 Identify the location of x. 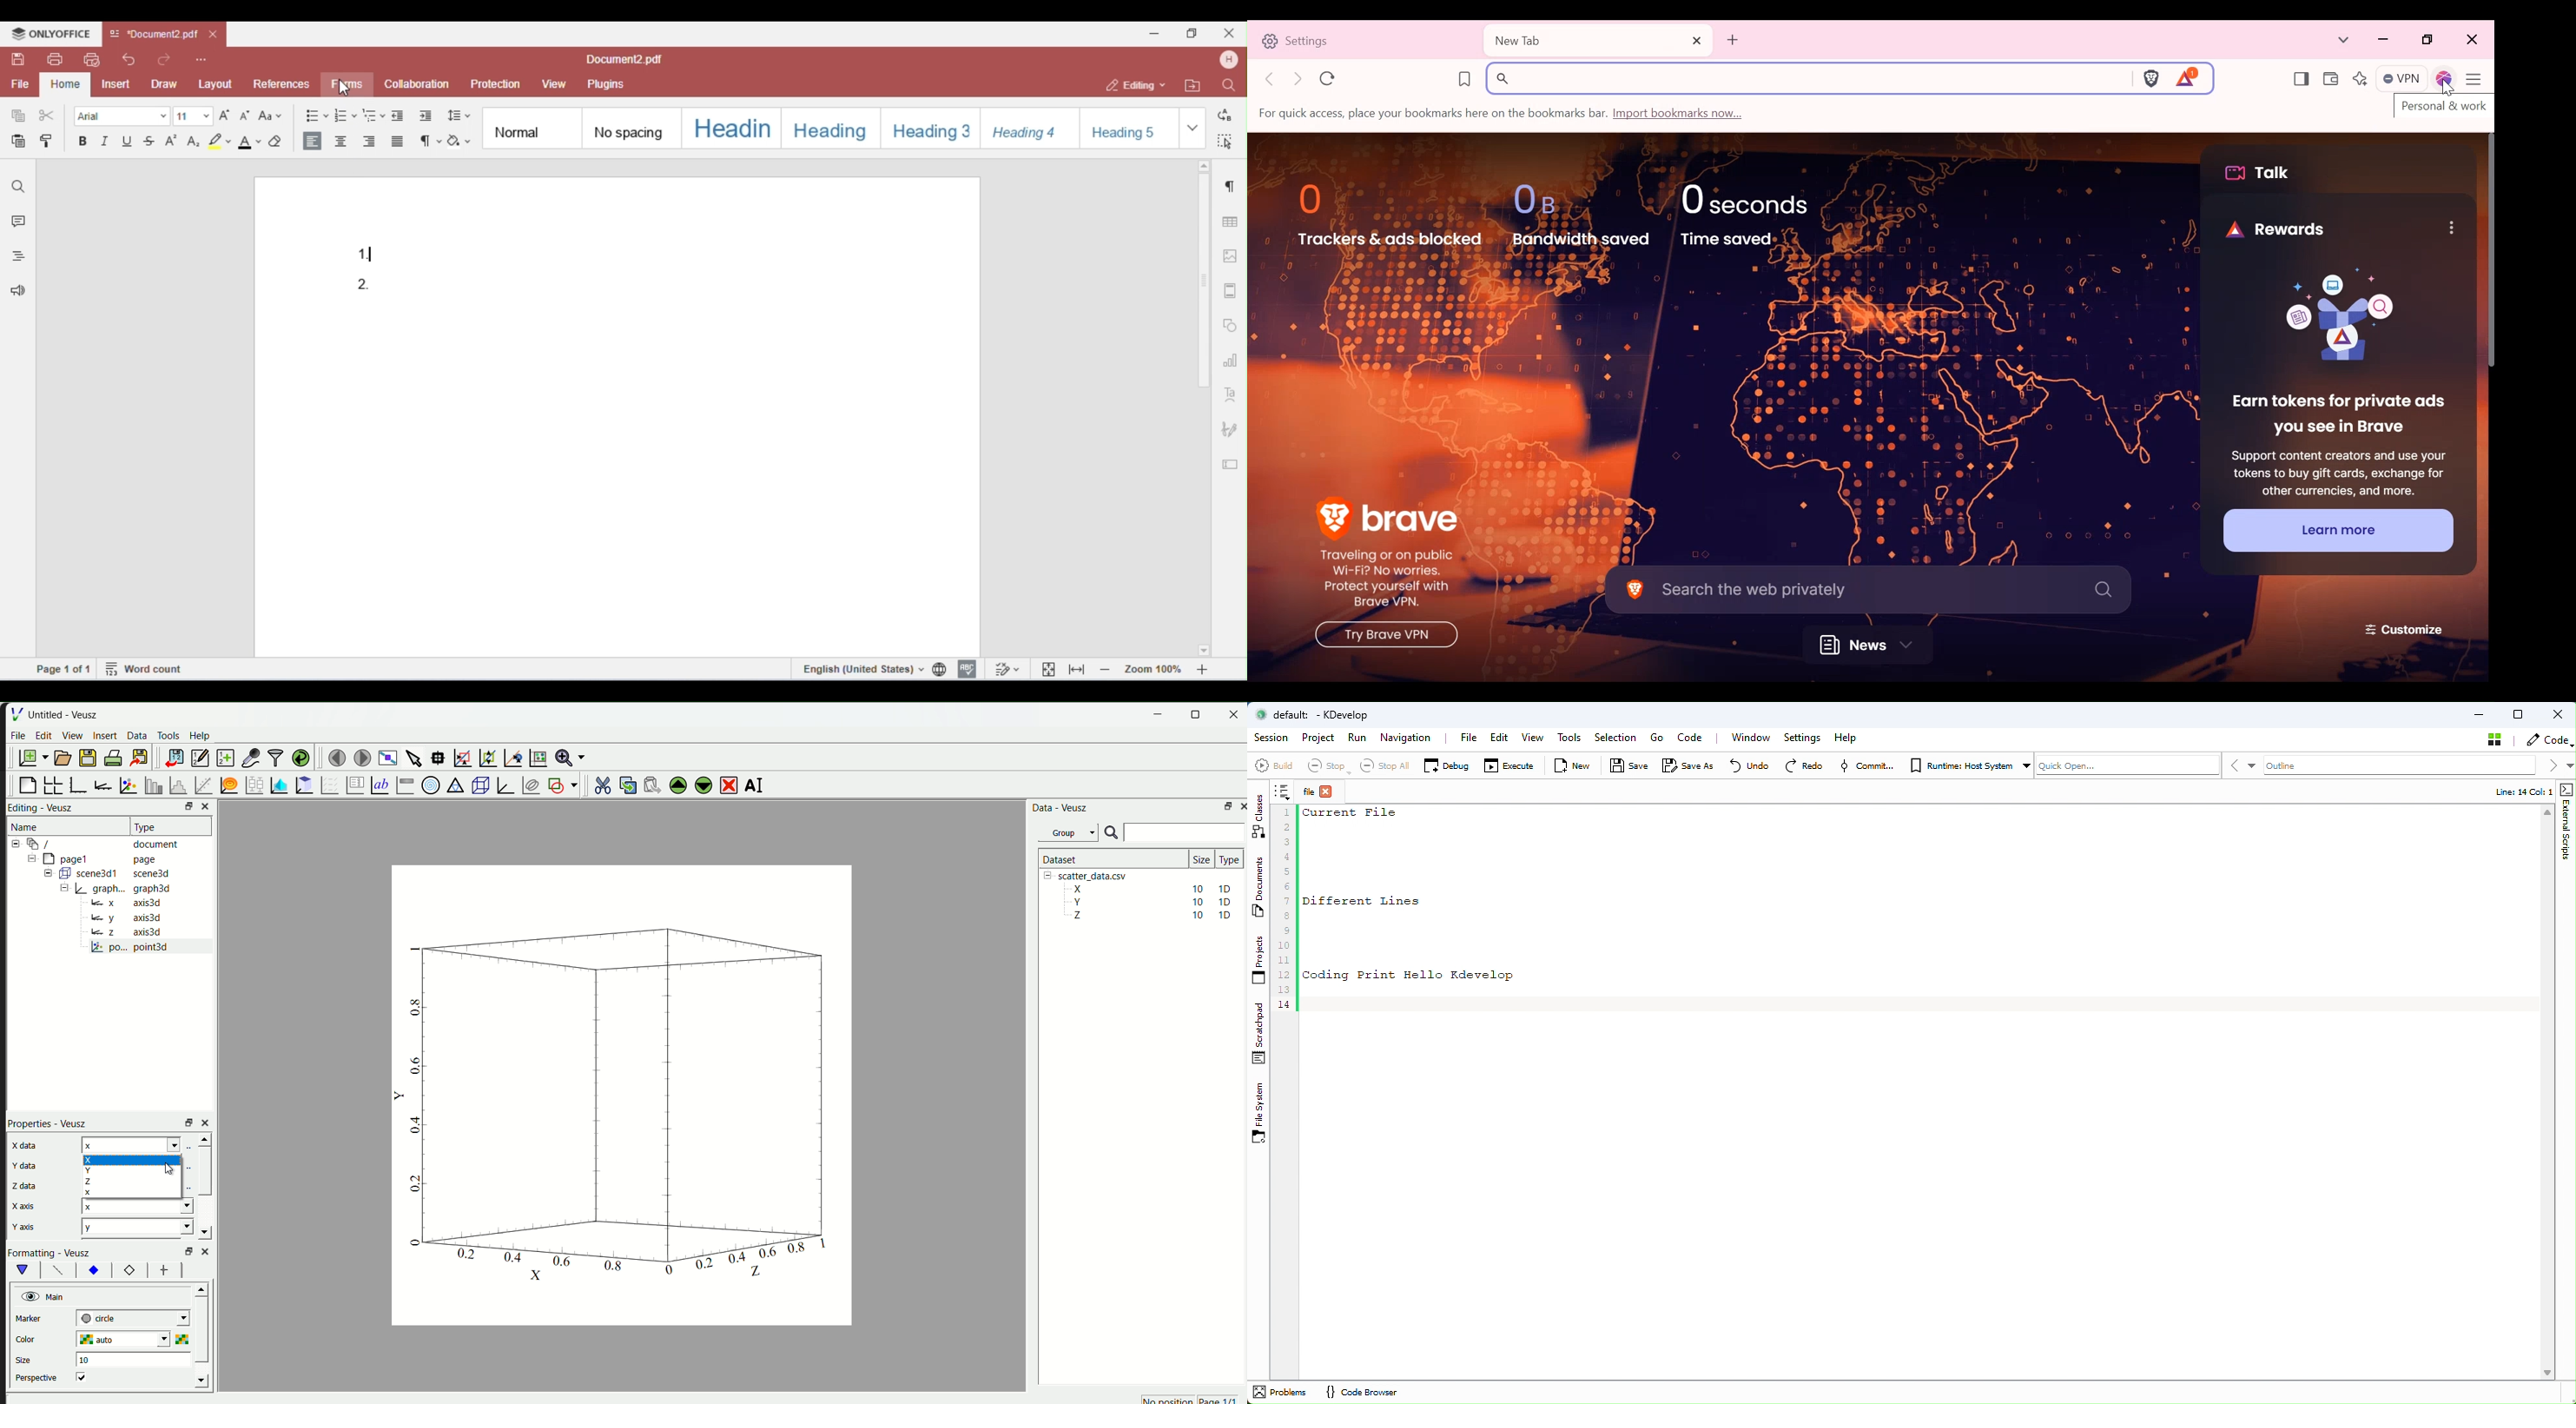
(138, 1208).